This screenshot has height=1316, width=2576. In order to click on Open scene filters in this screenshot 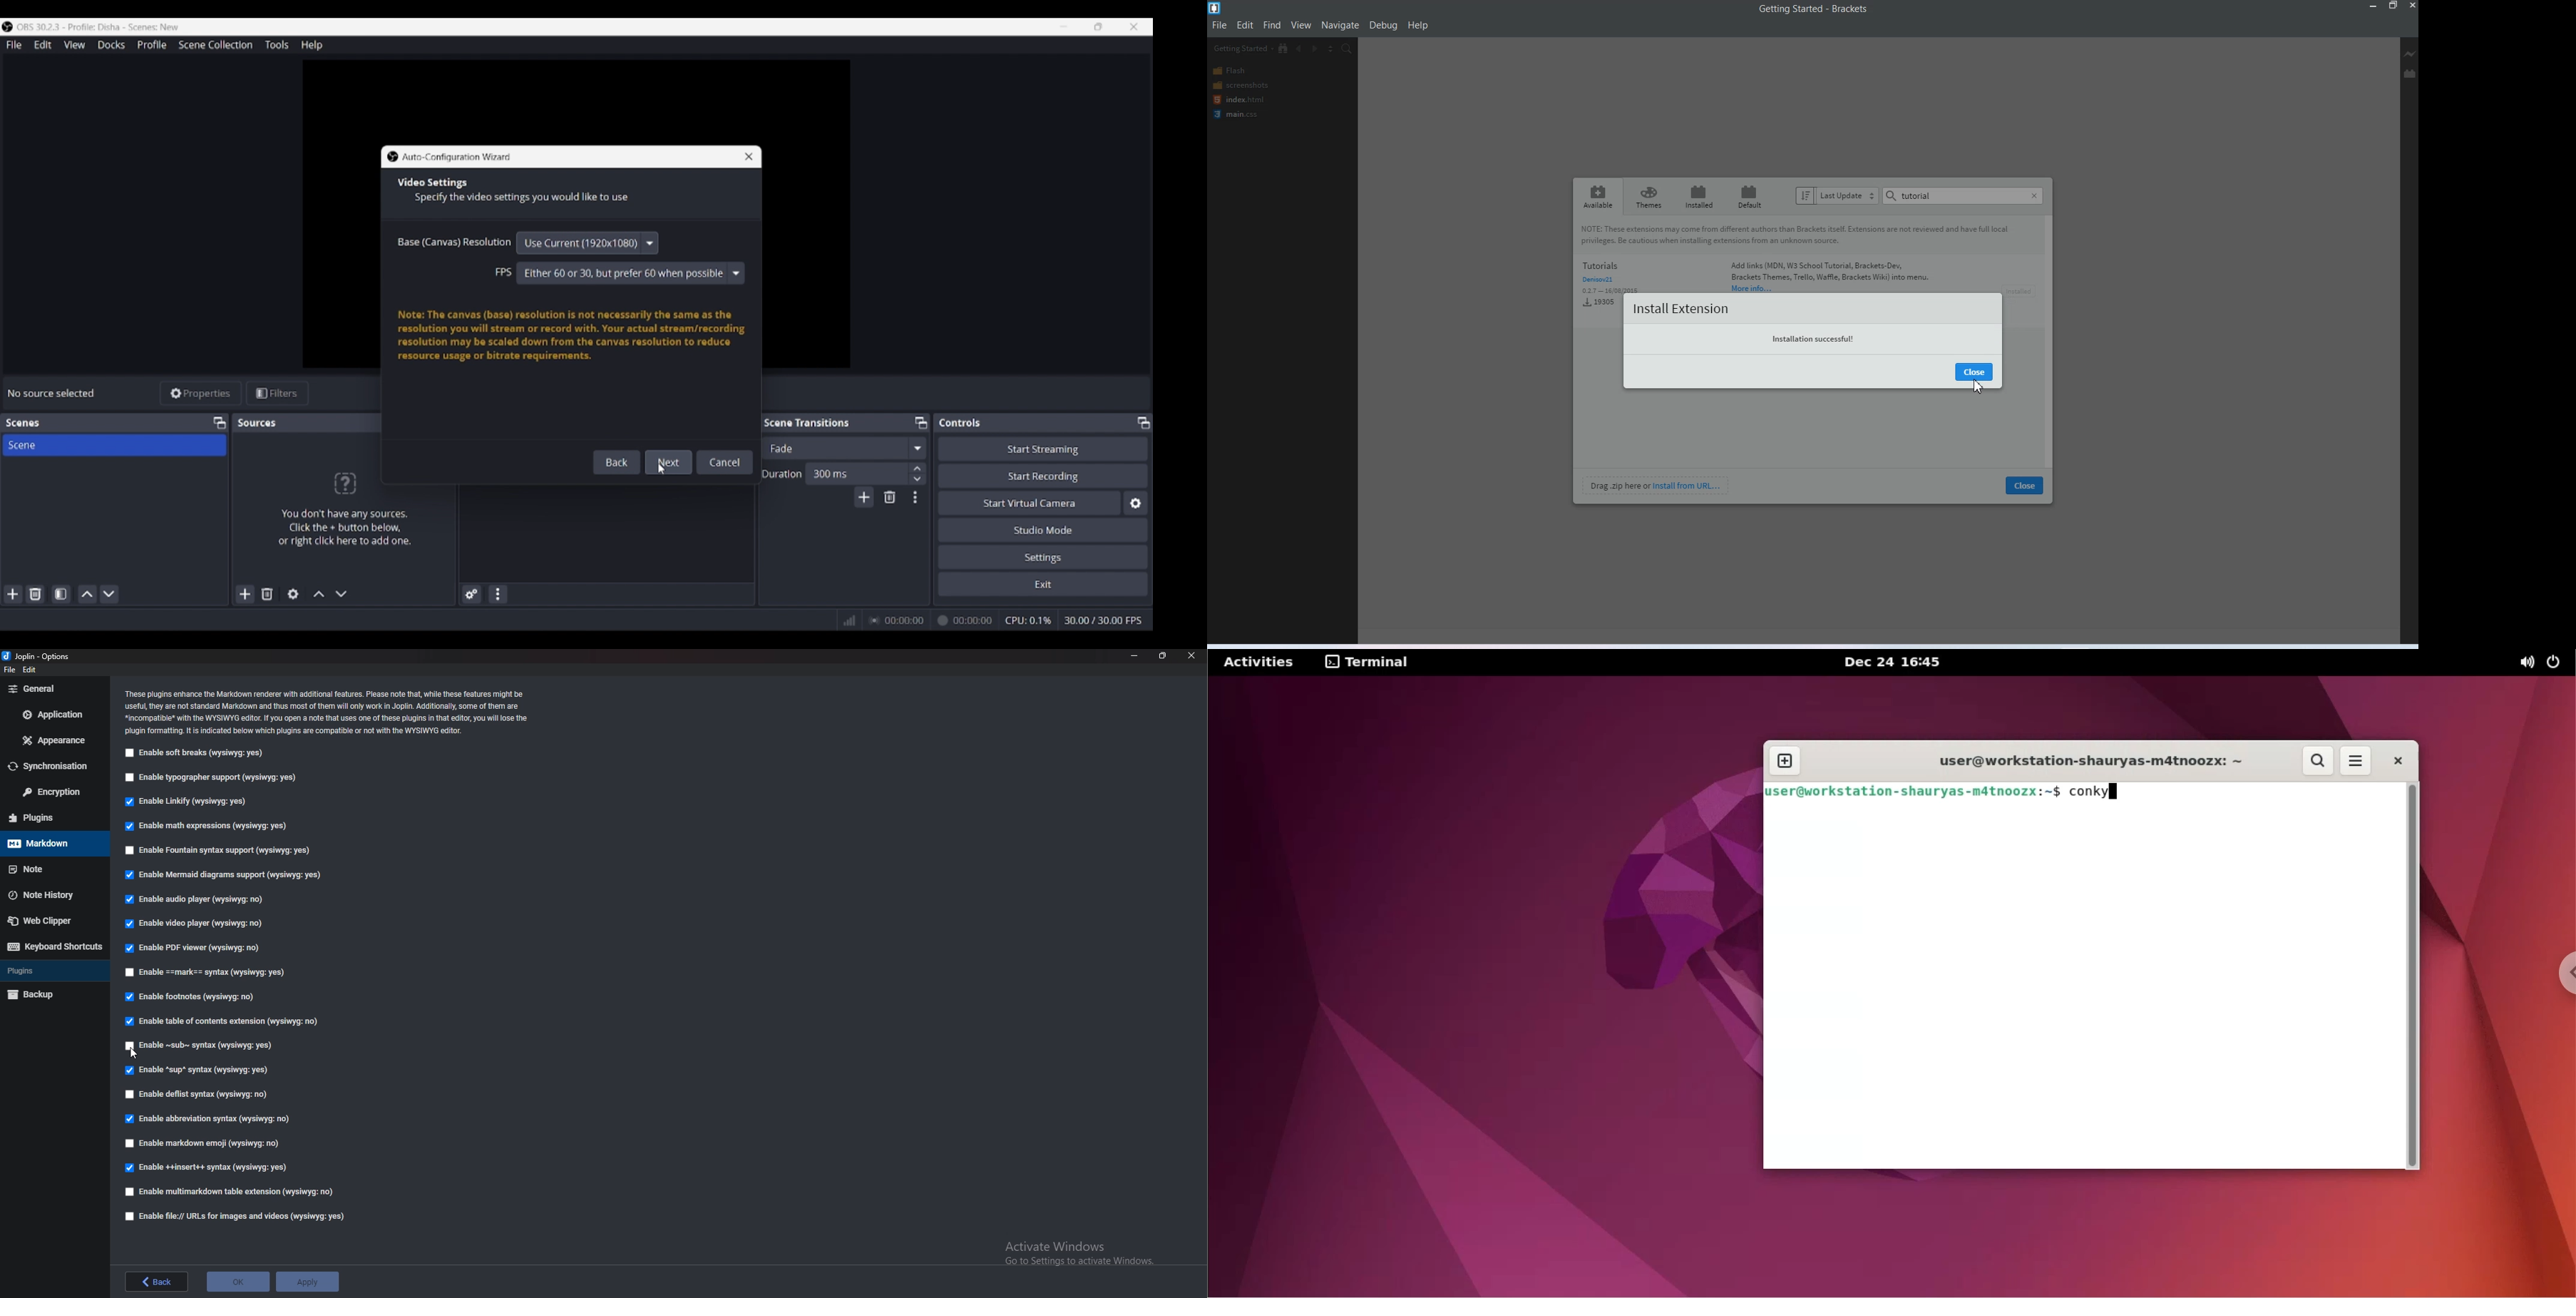, I will do `click(61, 594)`.